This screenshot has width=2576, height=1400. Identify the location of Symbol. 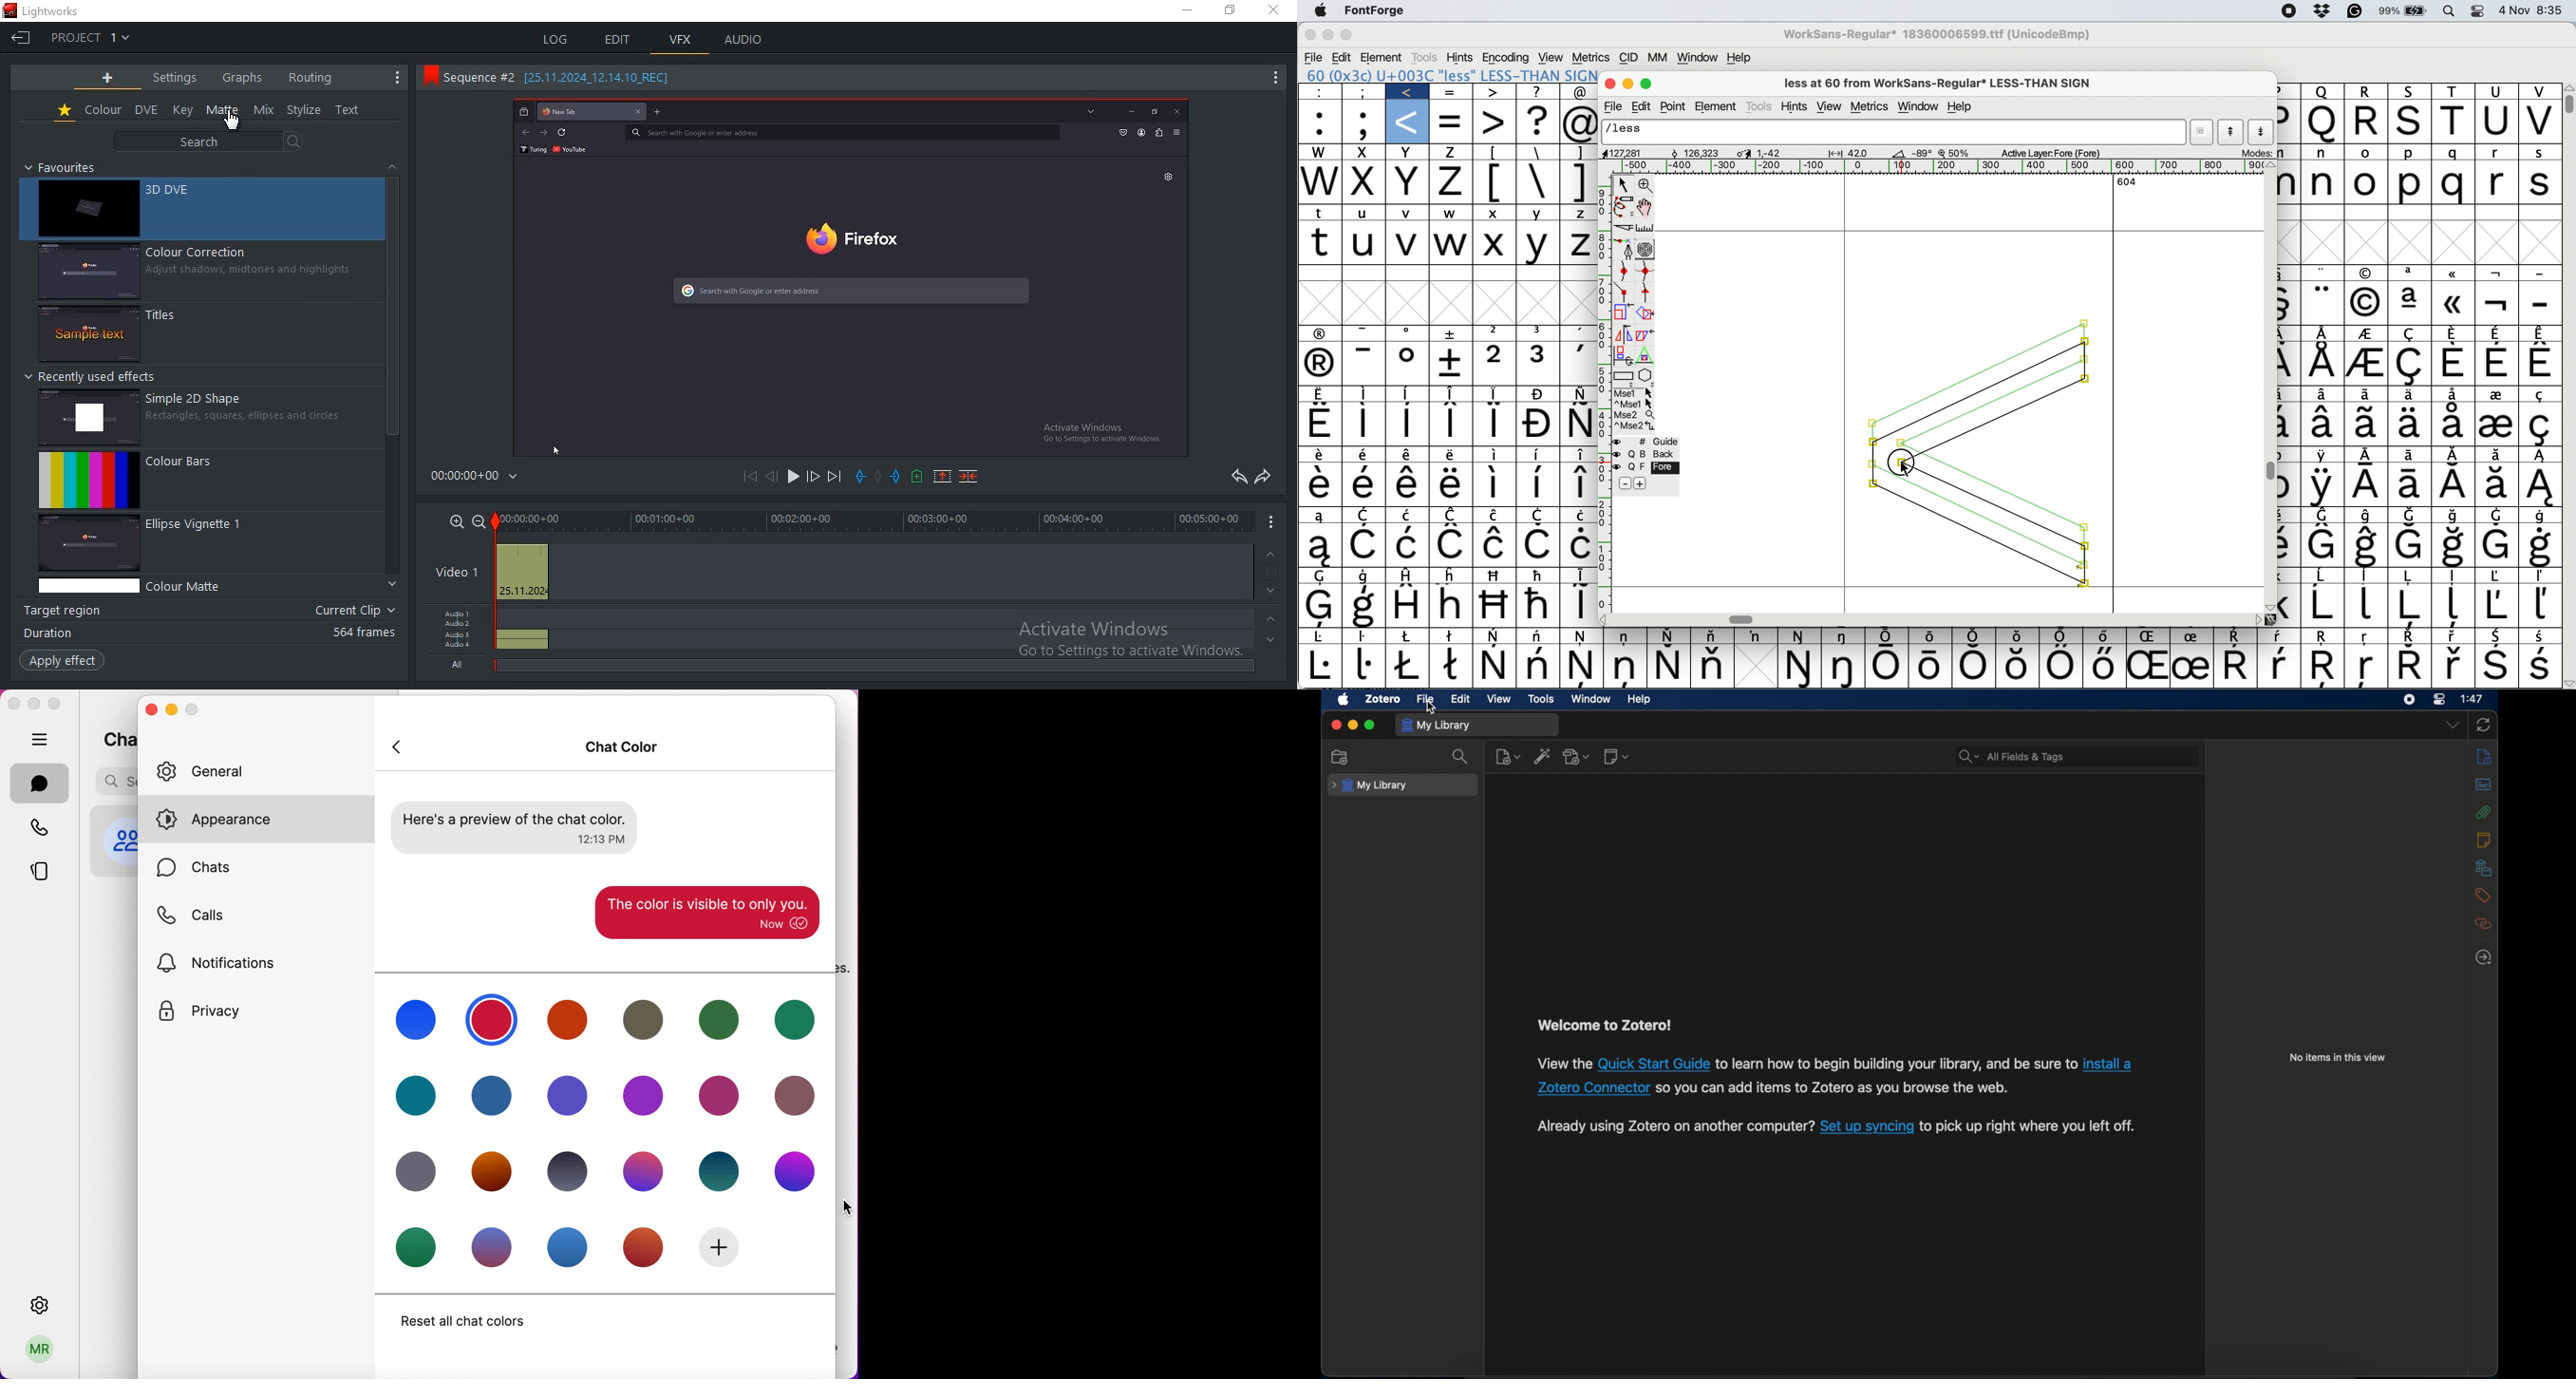
(1321, 395).